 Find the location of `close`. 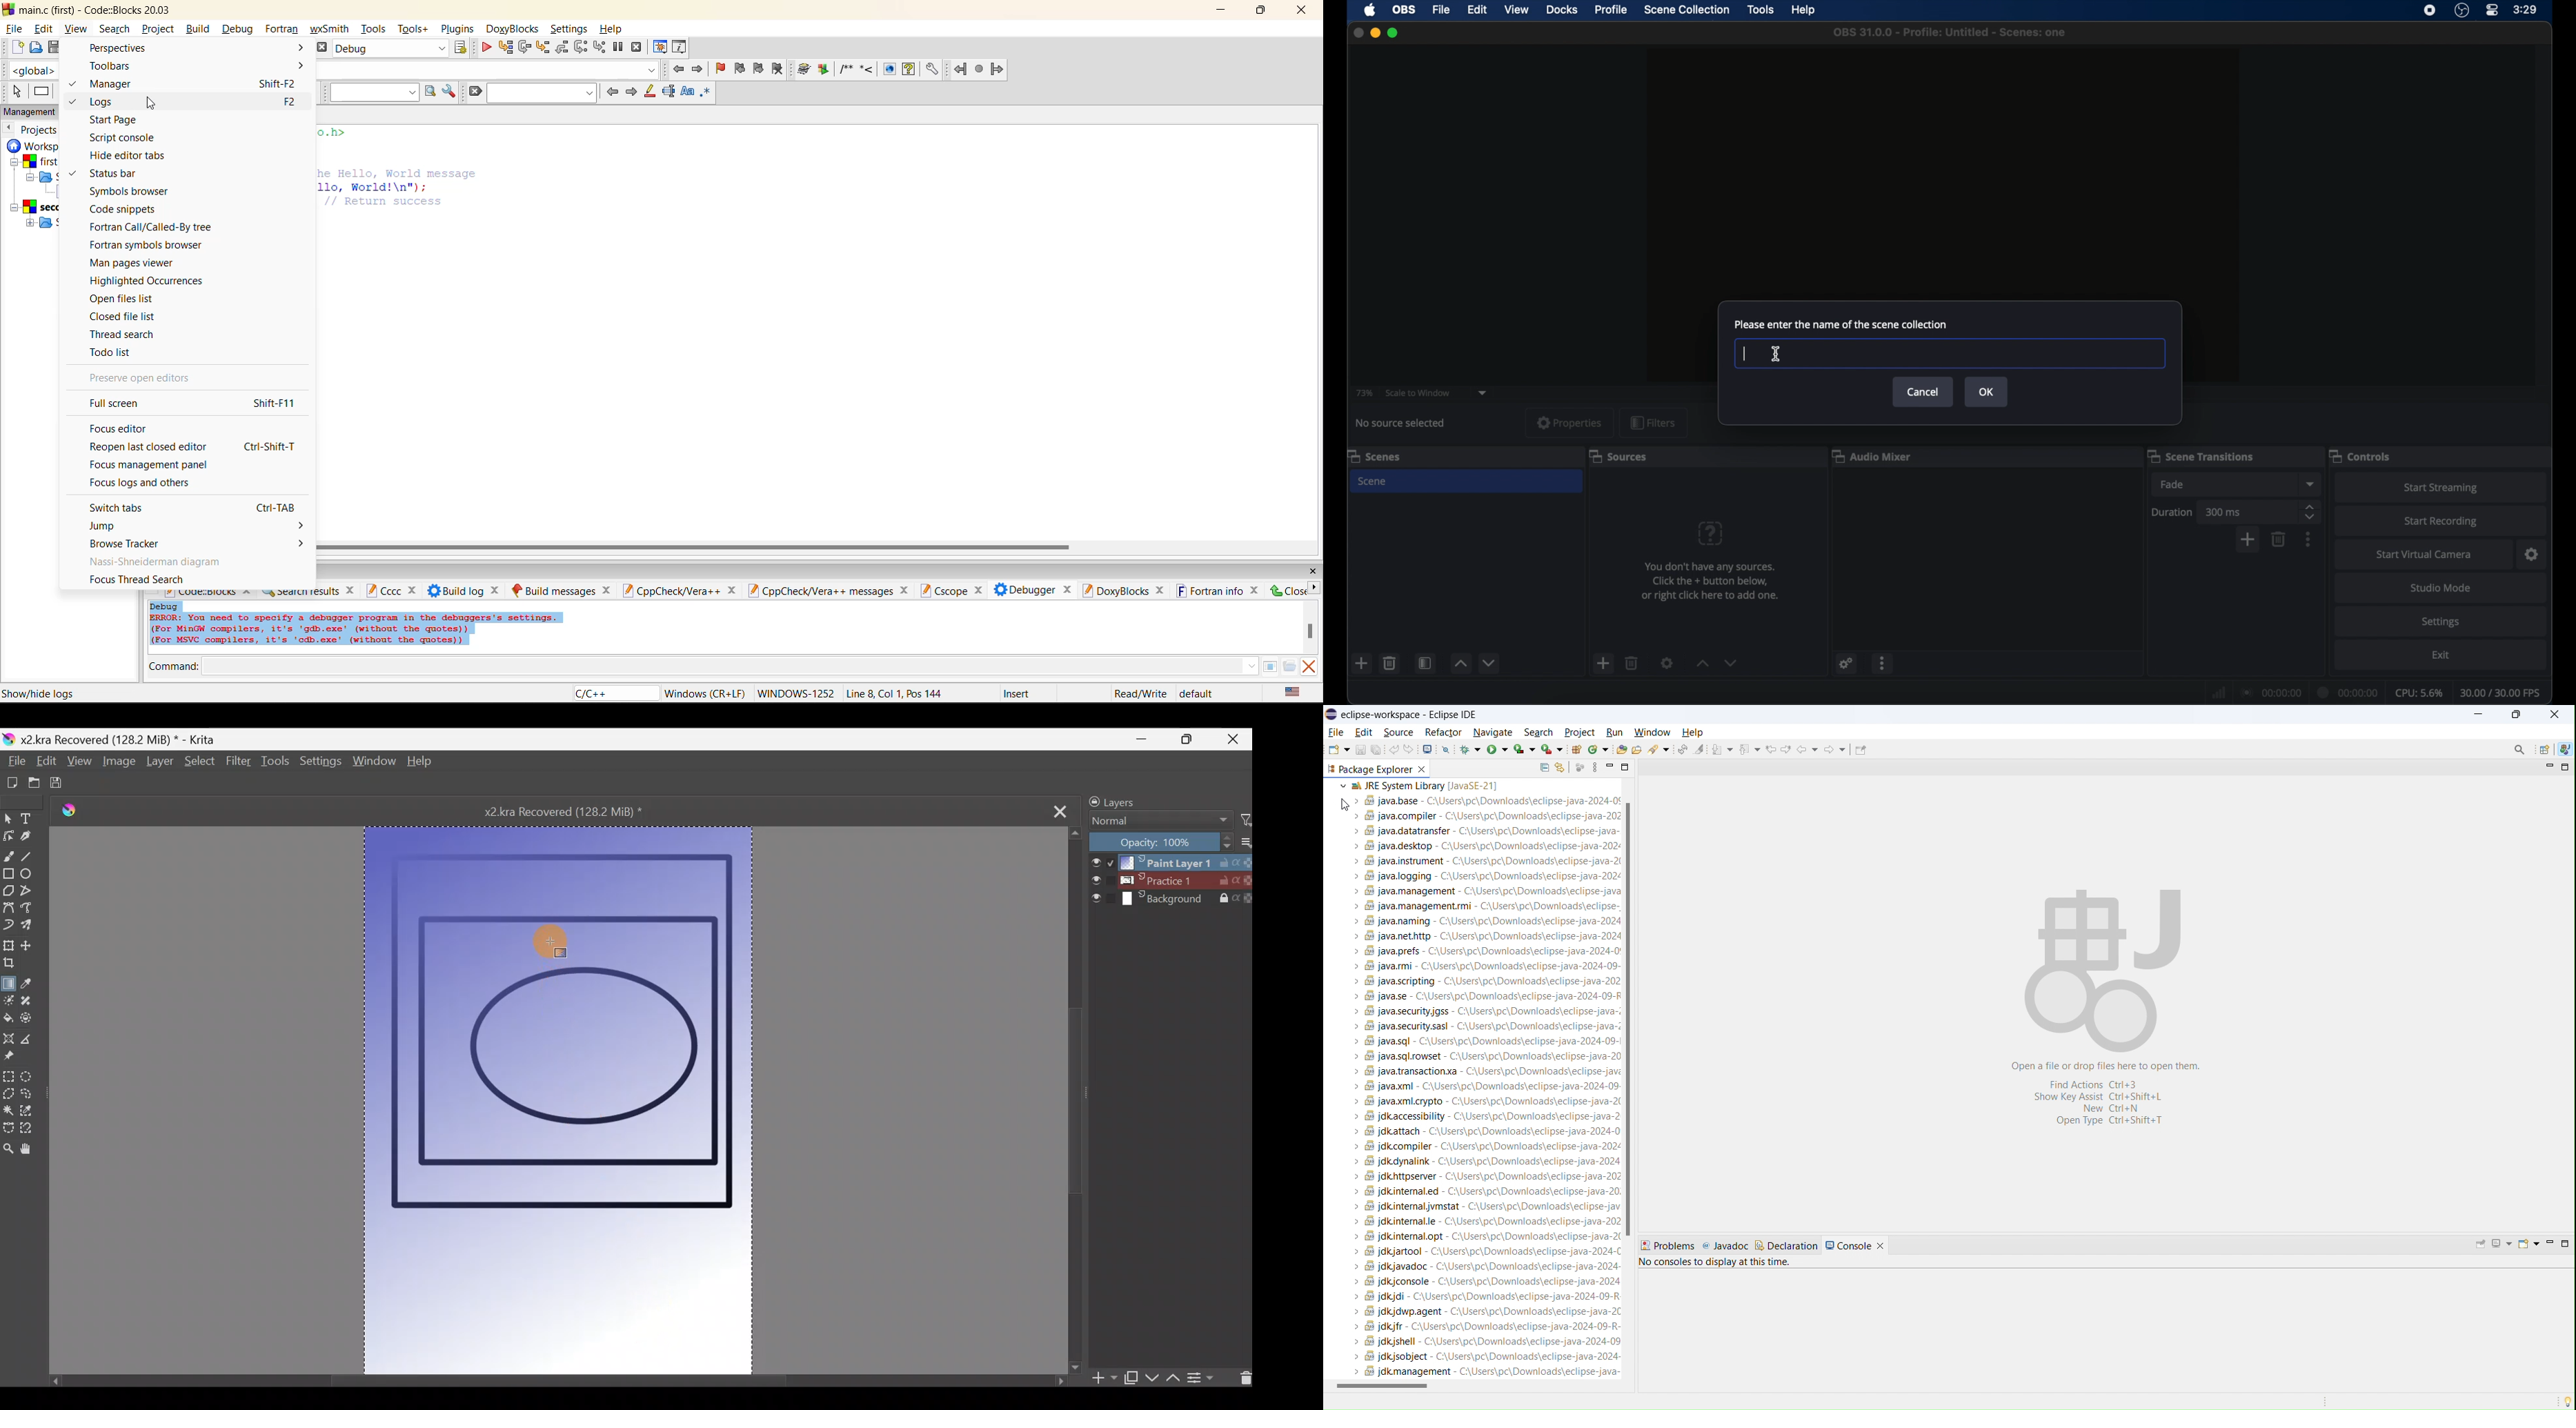

close is located at coordinates (1358, 33).